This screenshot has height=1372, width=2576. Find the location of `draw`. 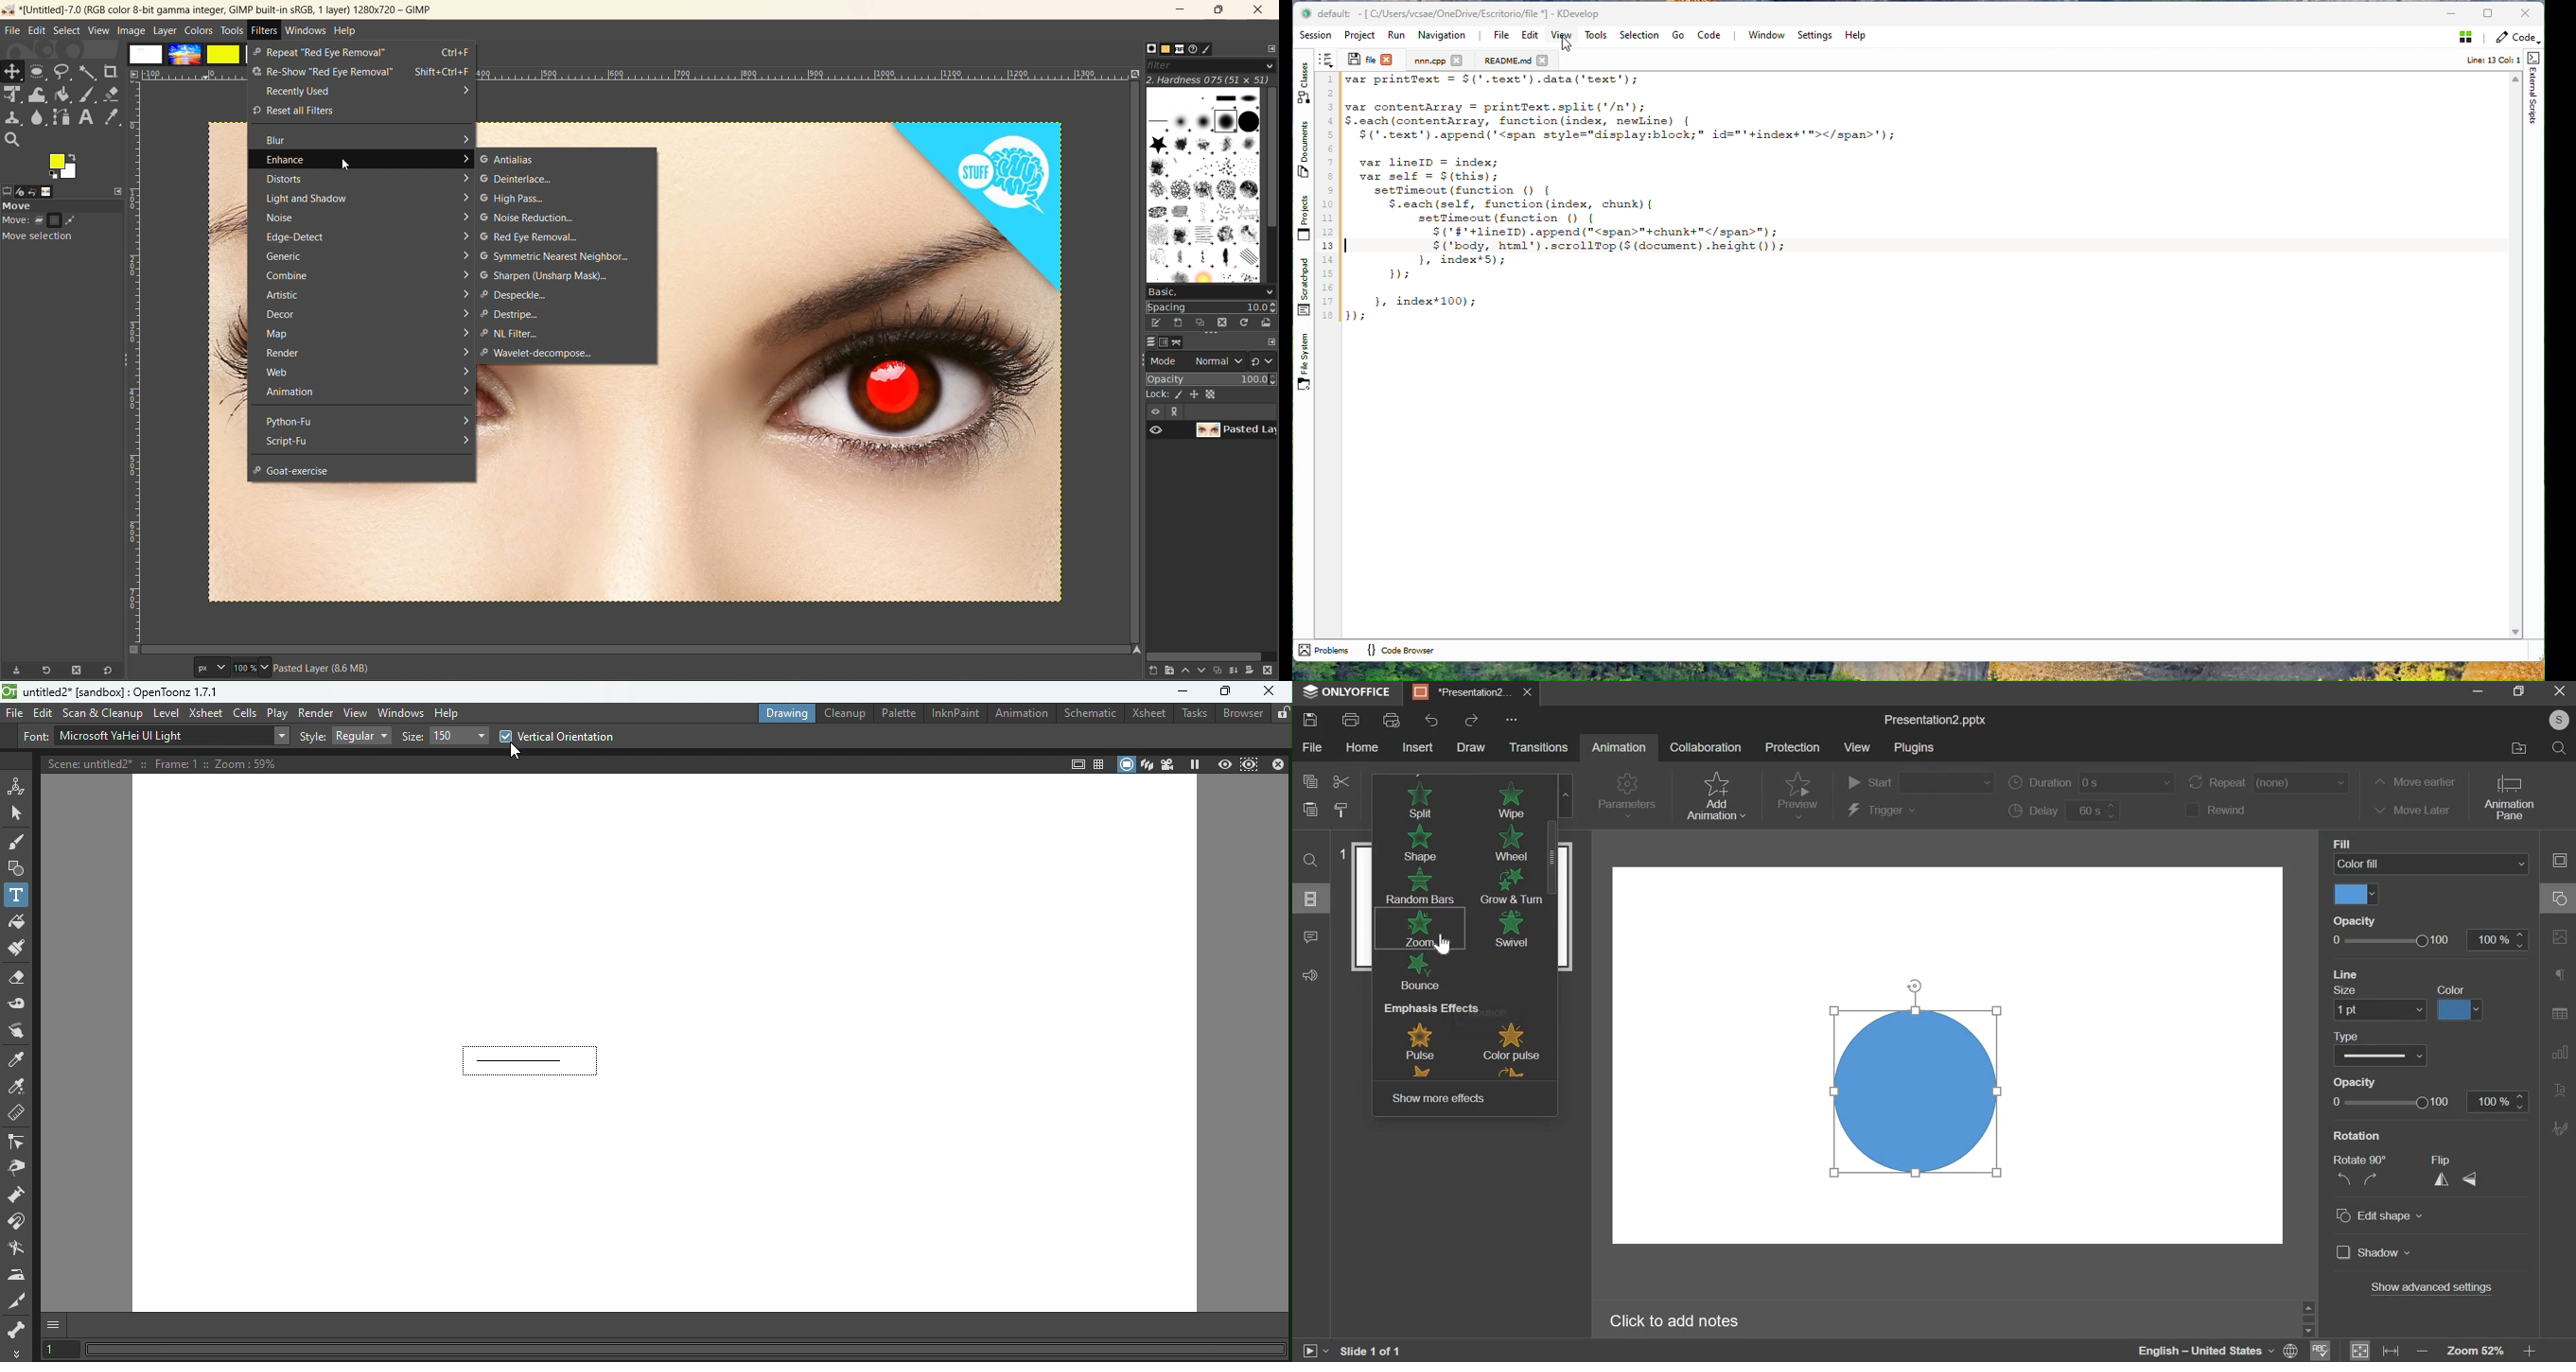

draw is located at coordinates (1472, 747).